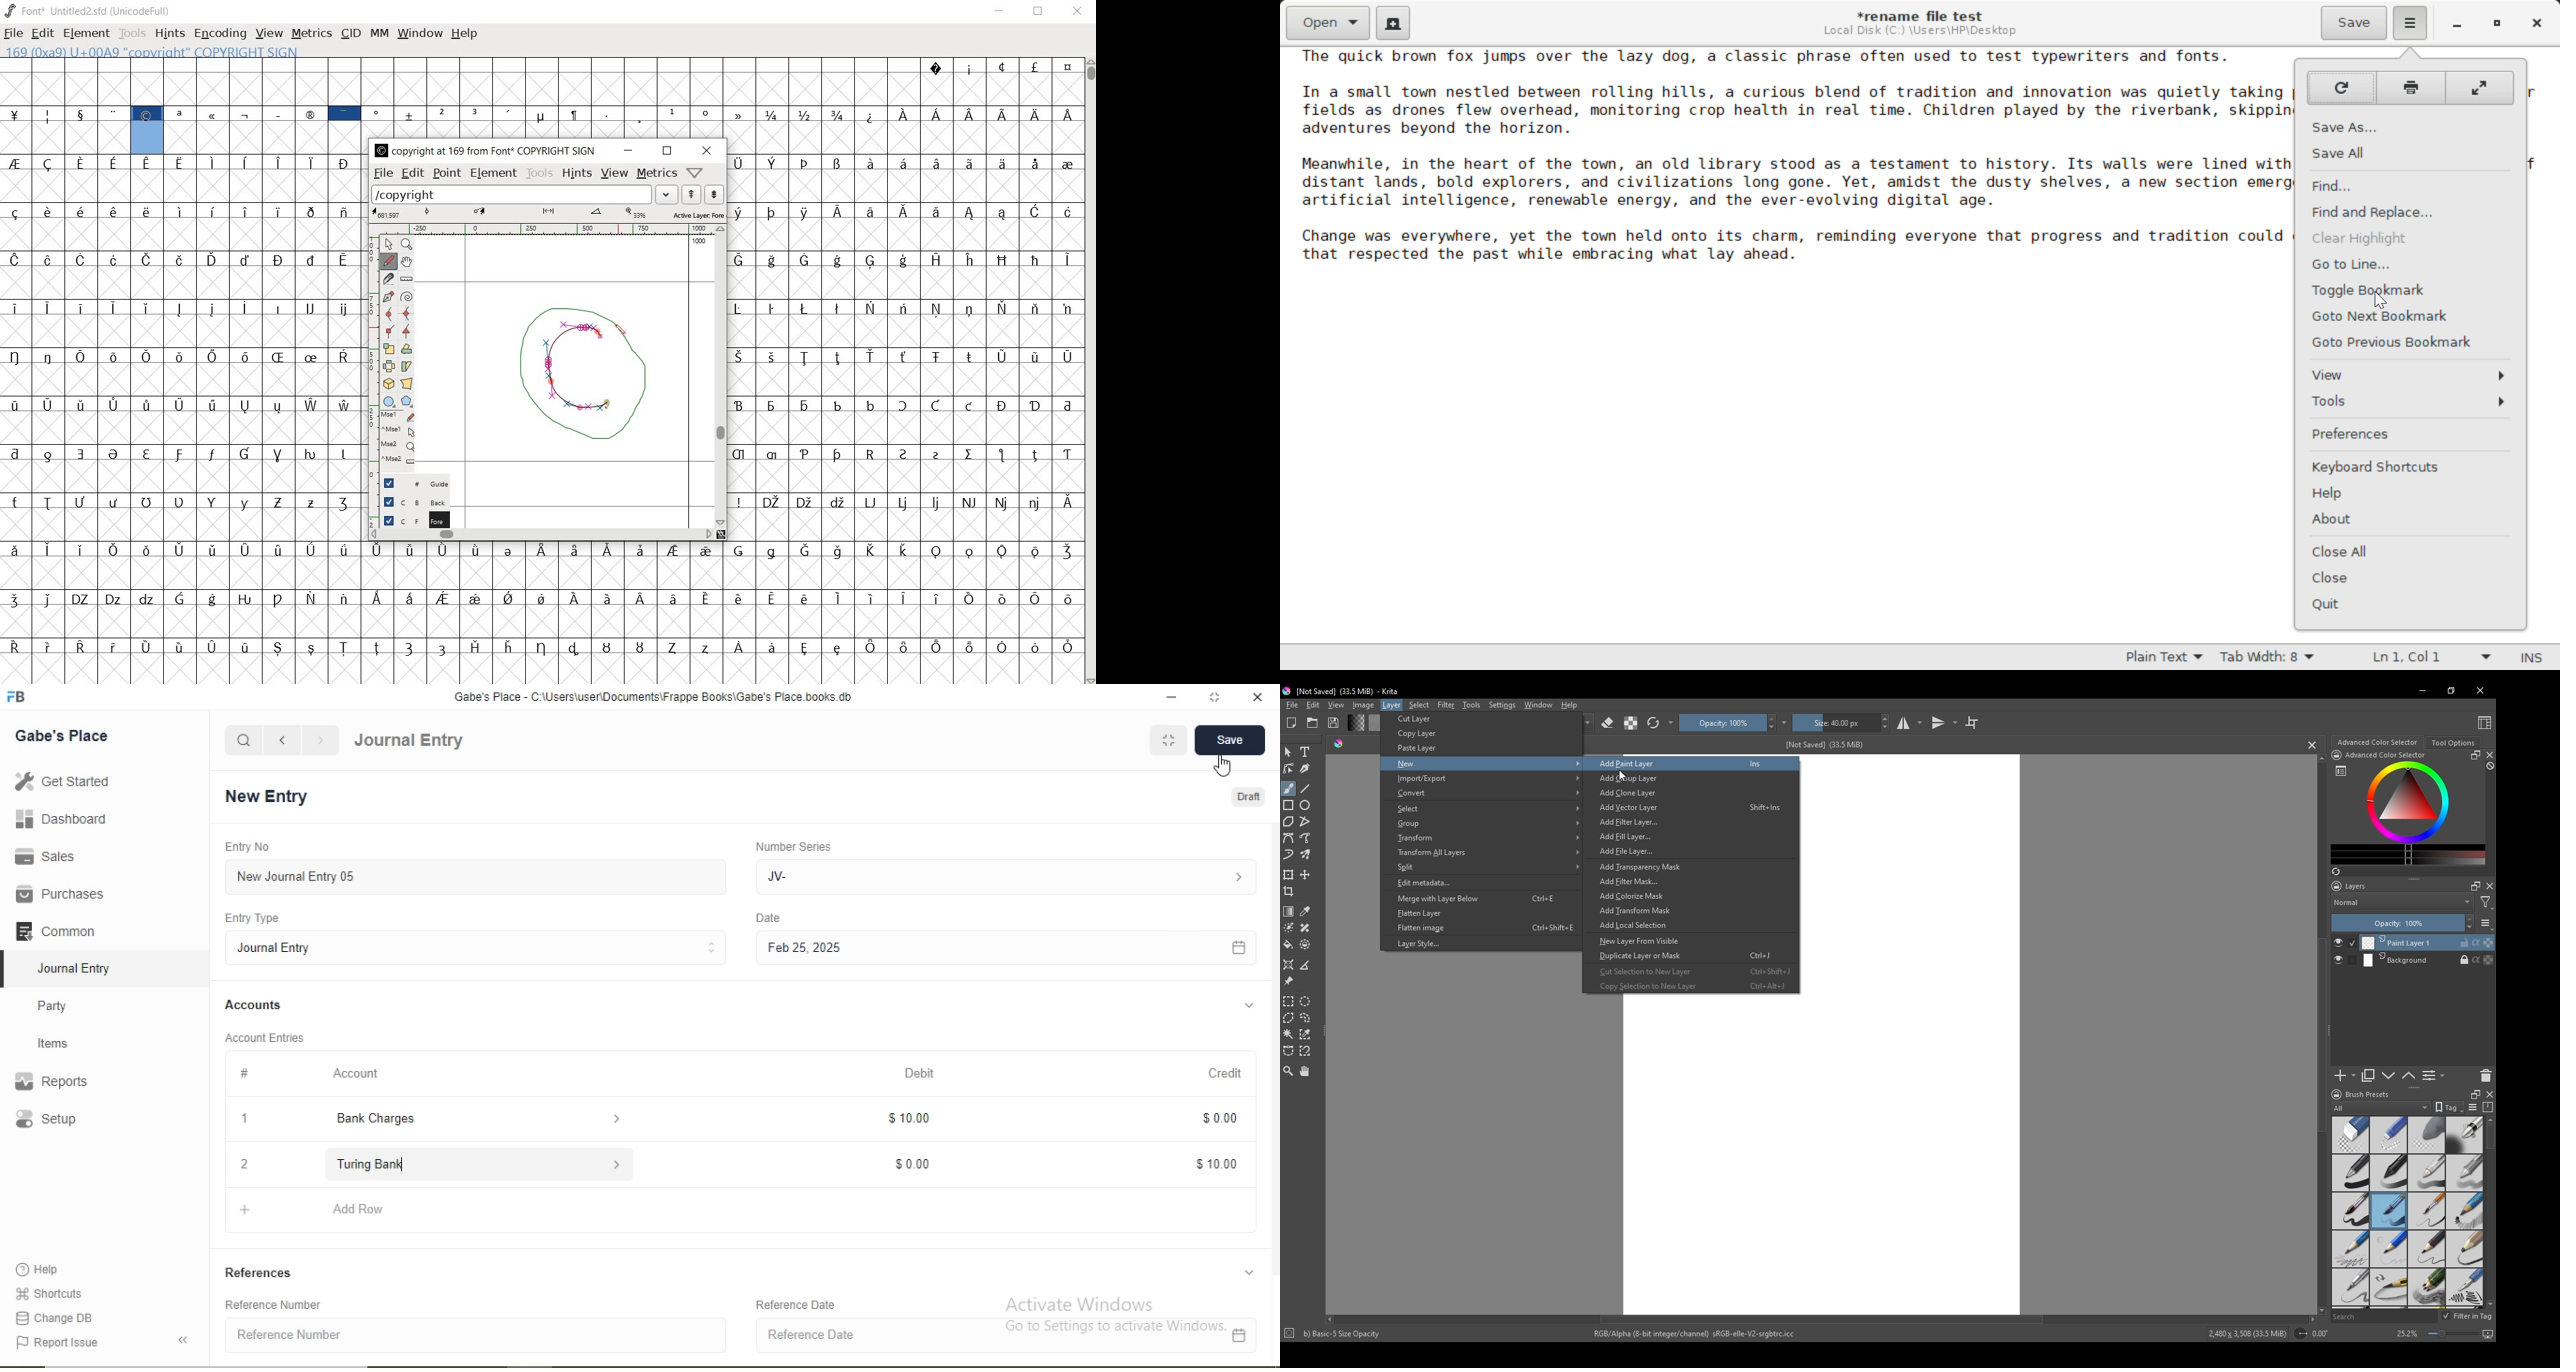  What do you see at coordinates (1700, 1334) in the screenshot?
I see `RGB/Alpha (8-bit integer/channel) sRGB-elle-V2-srgbtrc.icc` at bounding box center [1700, 1334].